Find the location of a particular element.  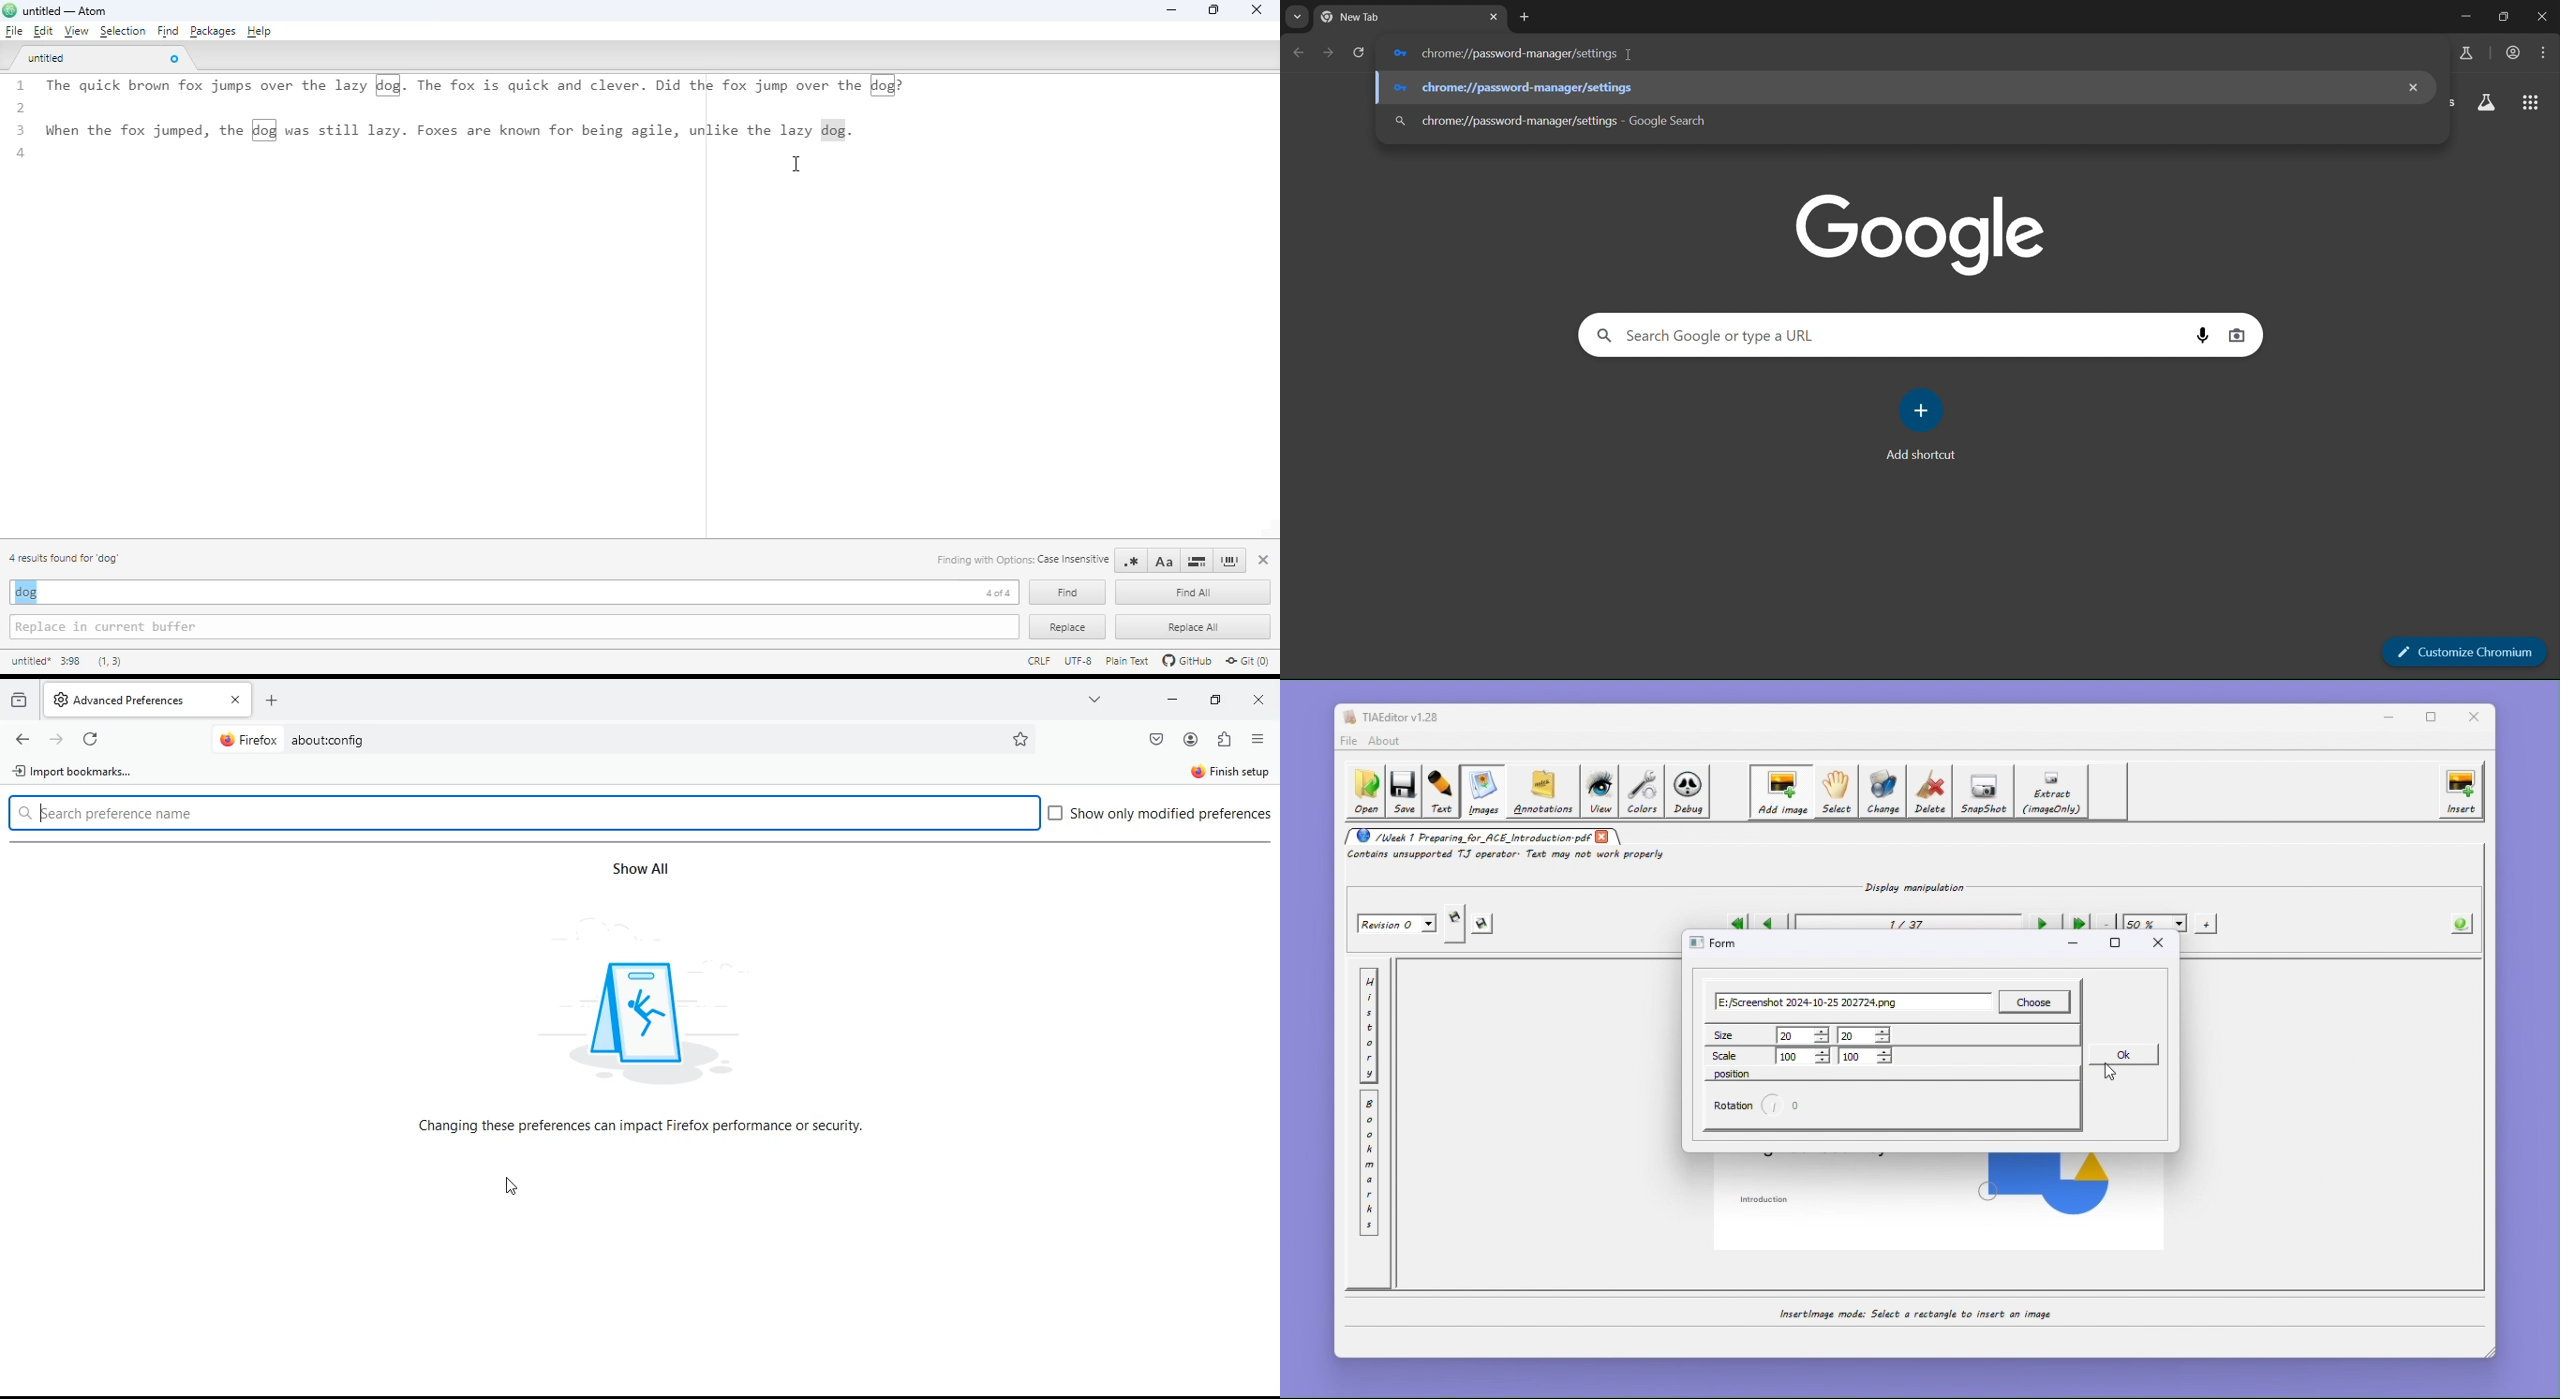

maximize is located at coordinates (1213, 10).